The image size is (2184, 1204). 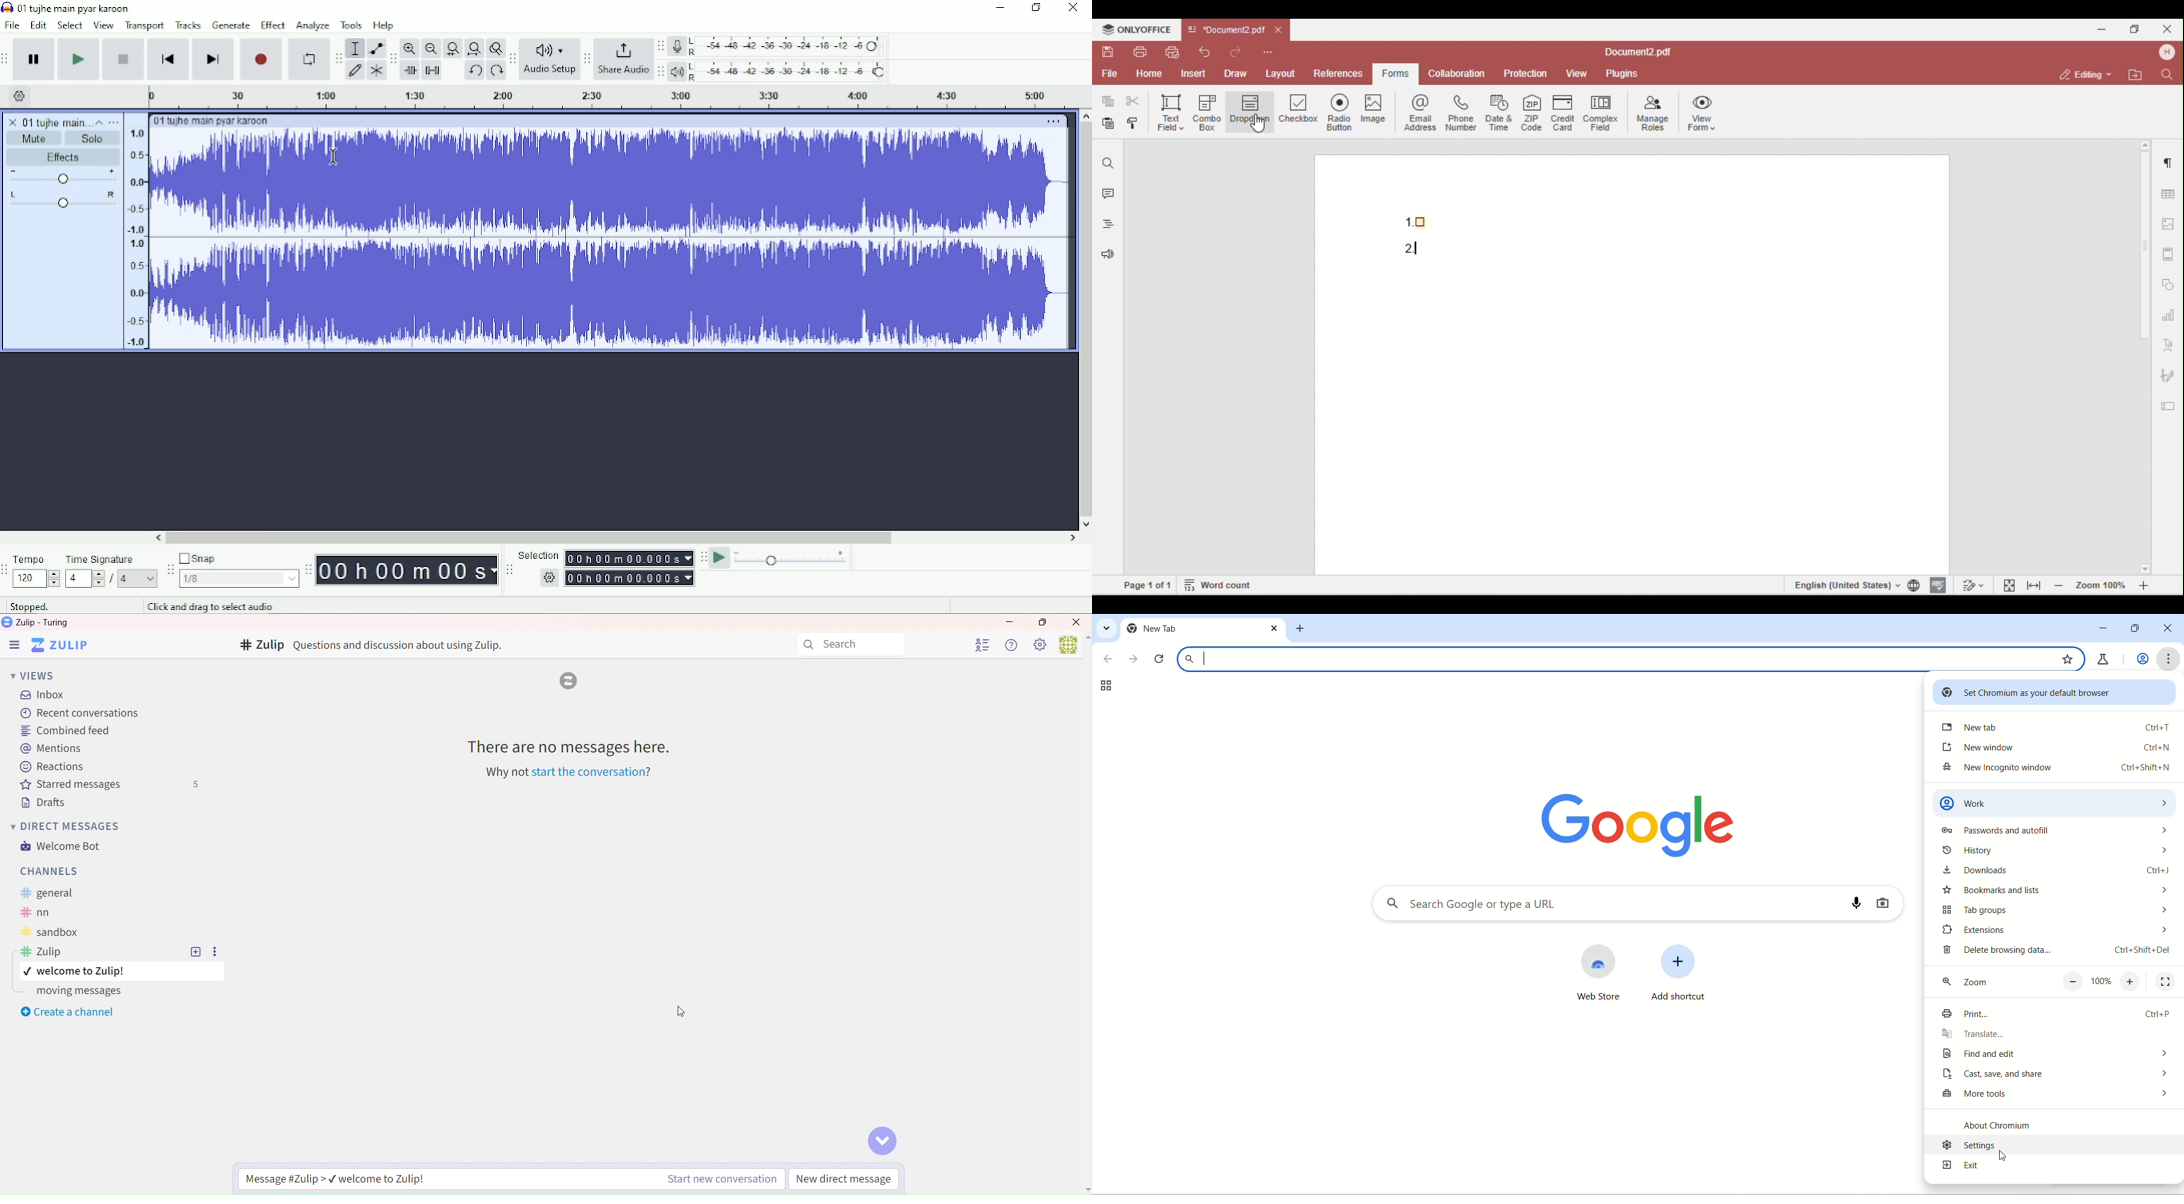 I want to click on new window ctrl+n, so click(x=2053, y=748).